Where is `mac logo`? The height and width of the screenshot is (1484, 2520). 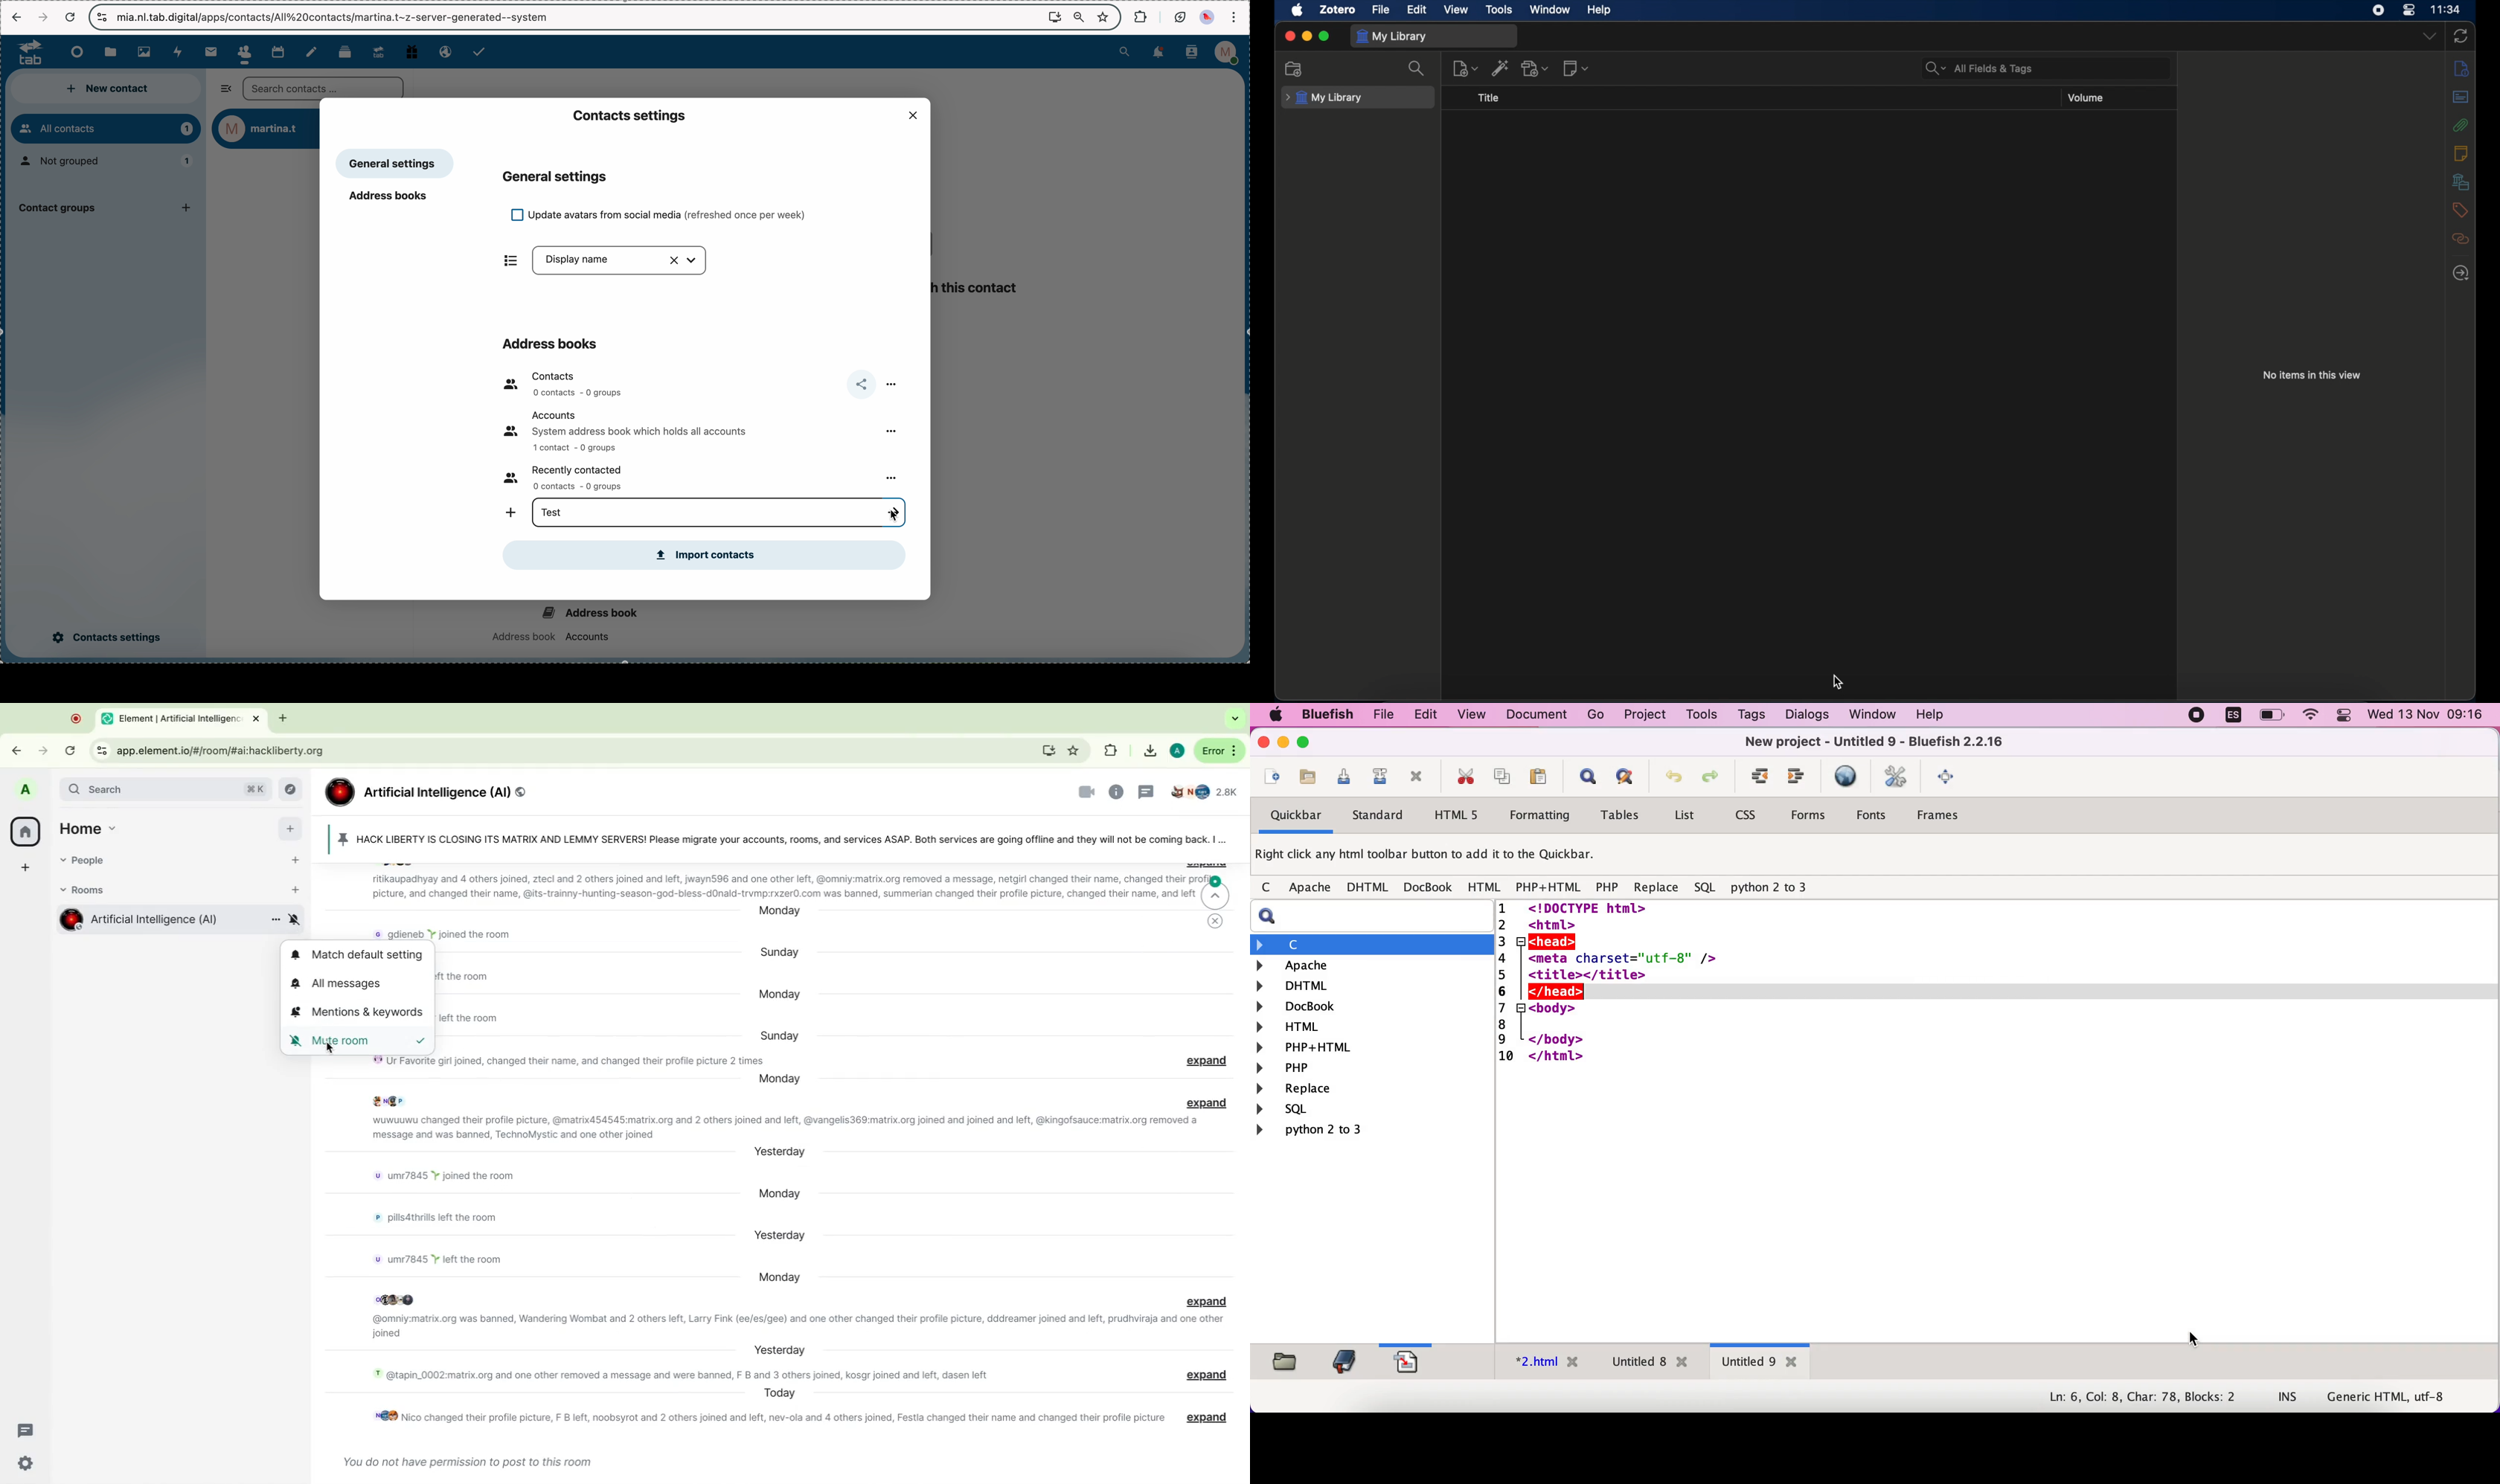
mac logo is located at coordinates (1273, 716).